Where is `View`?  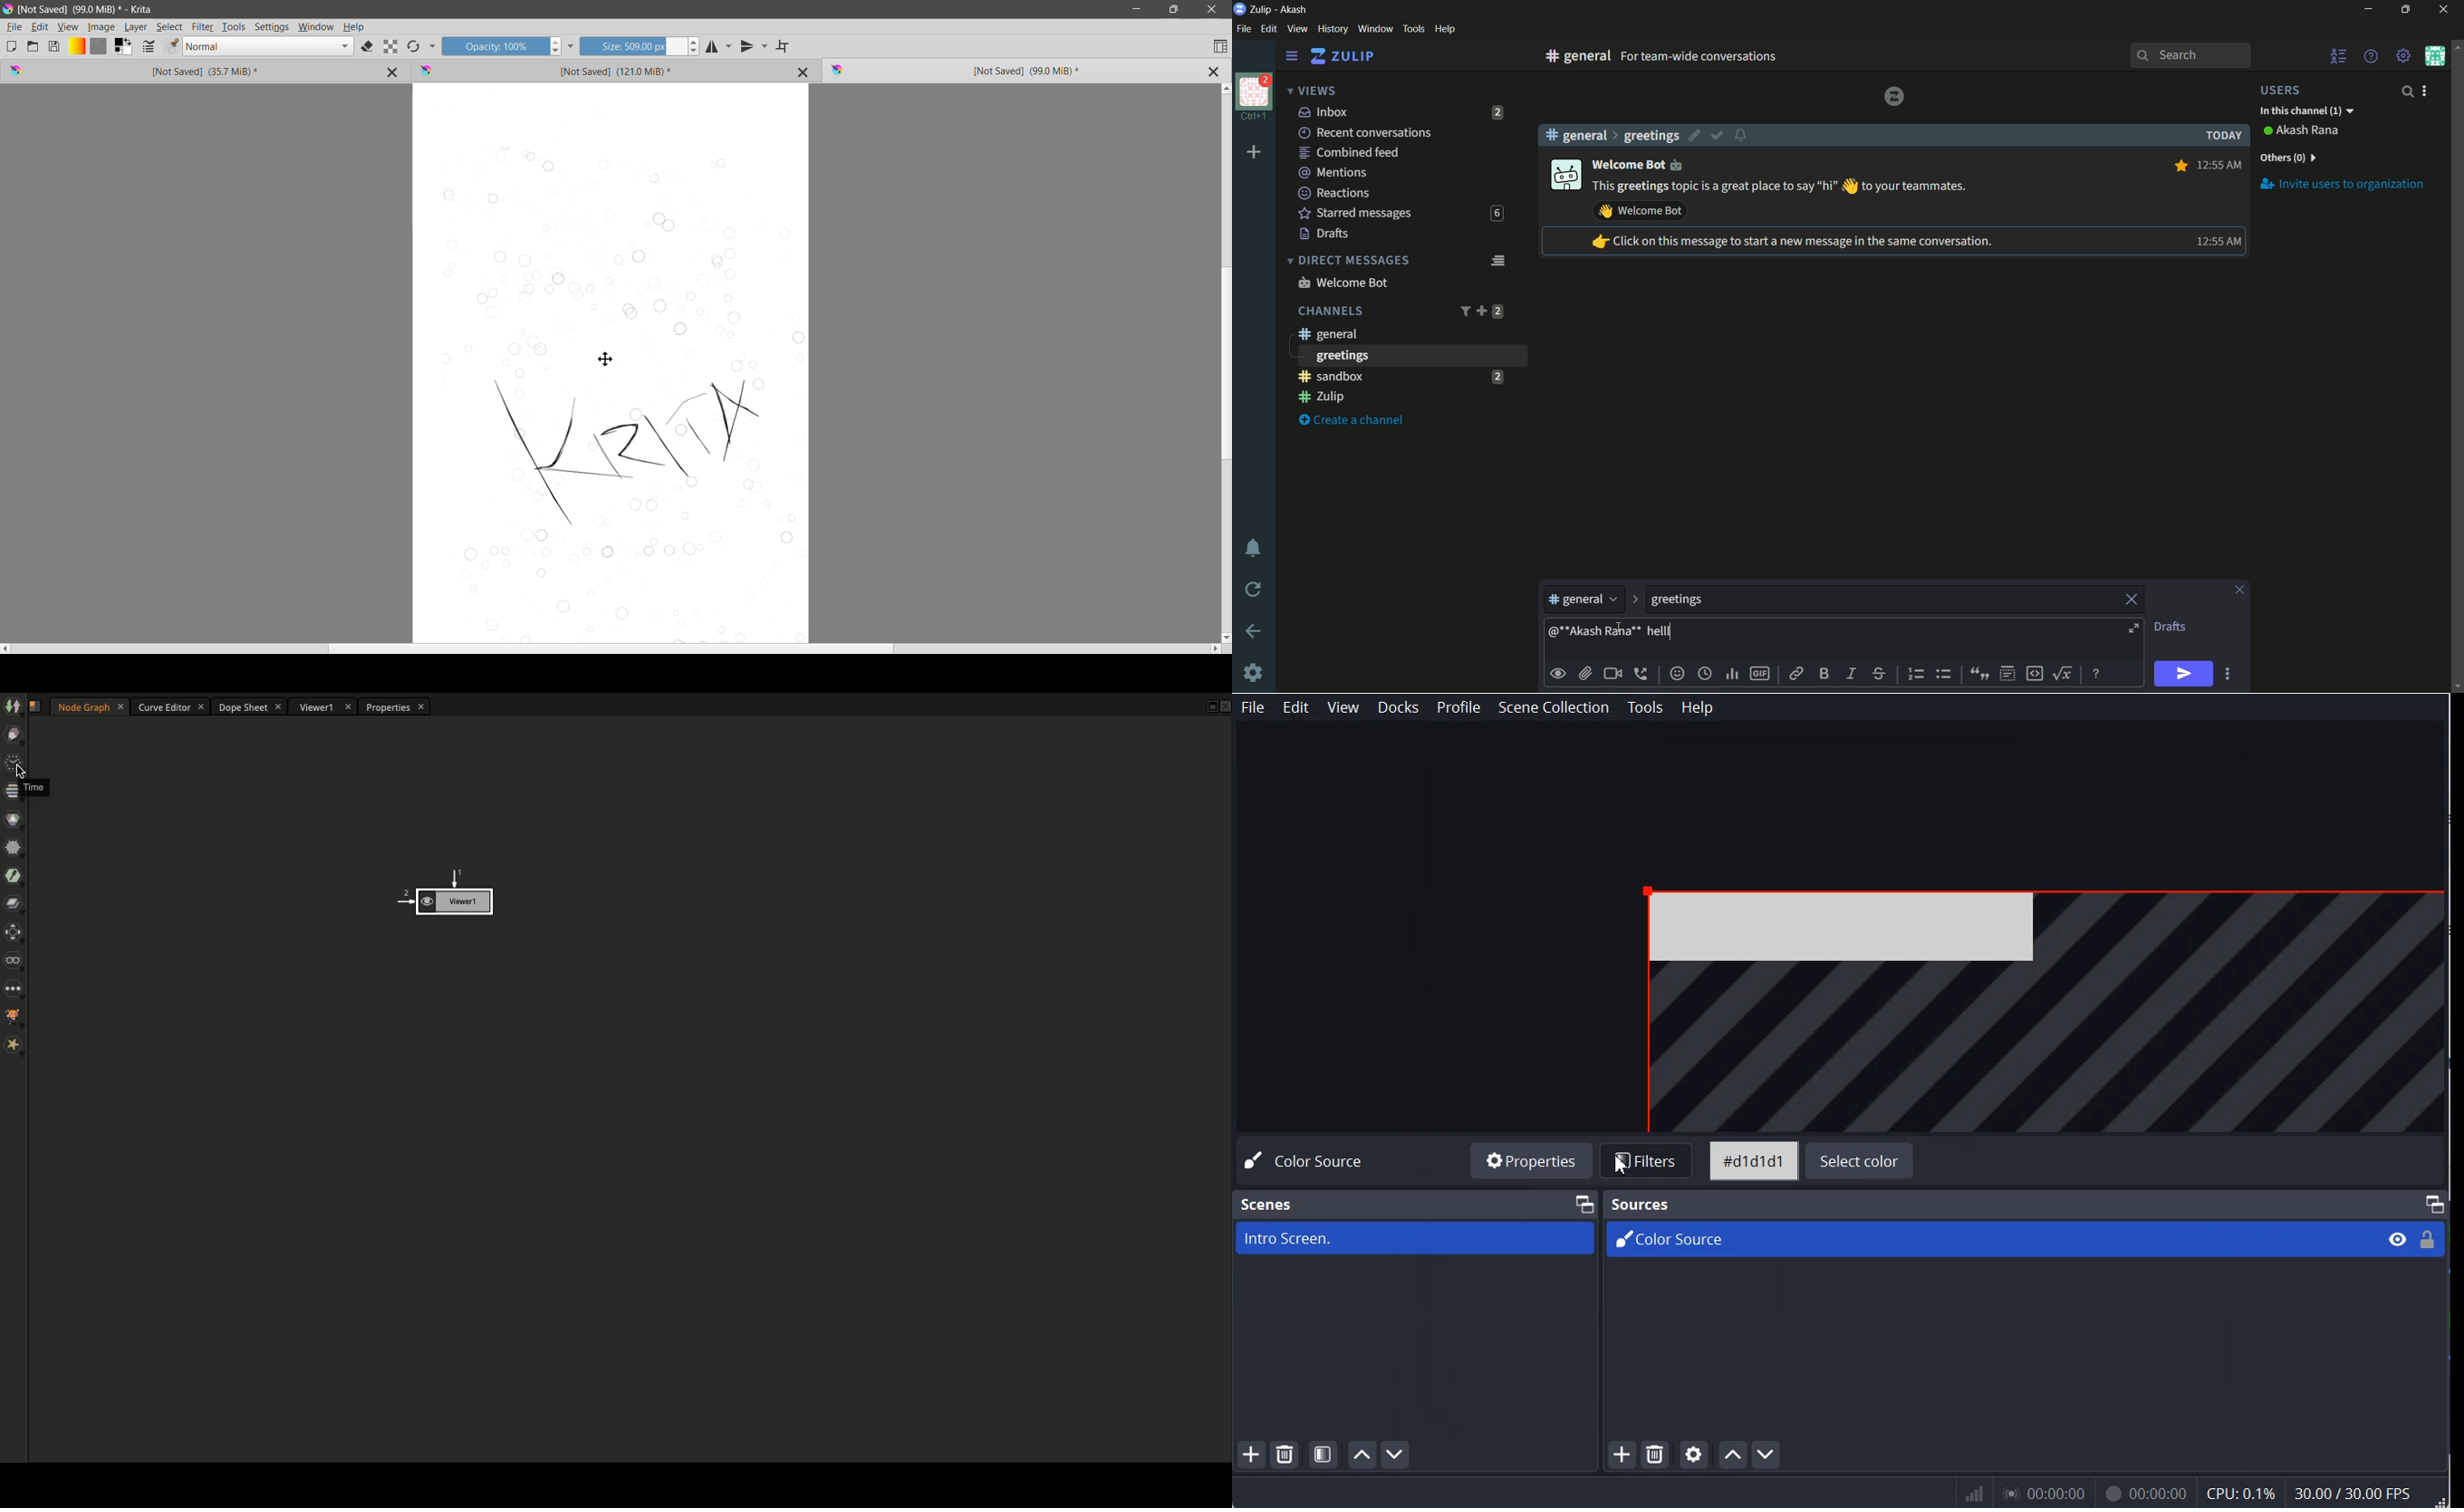 View is located at coordinates (1344, 707).